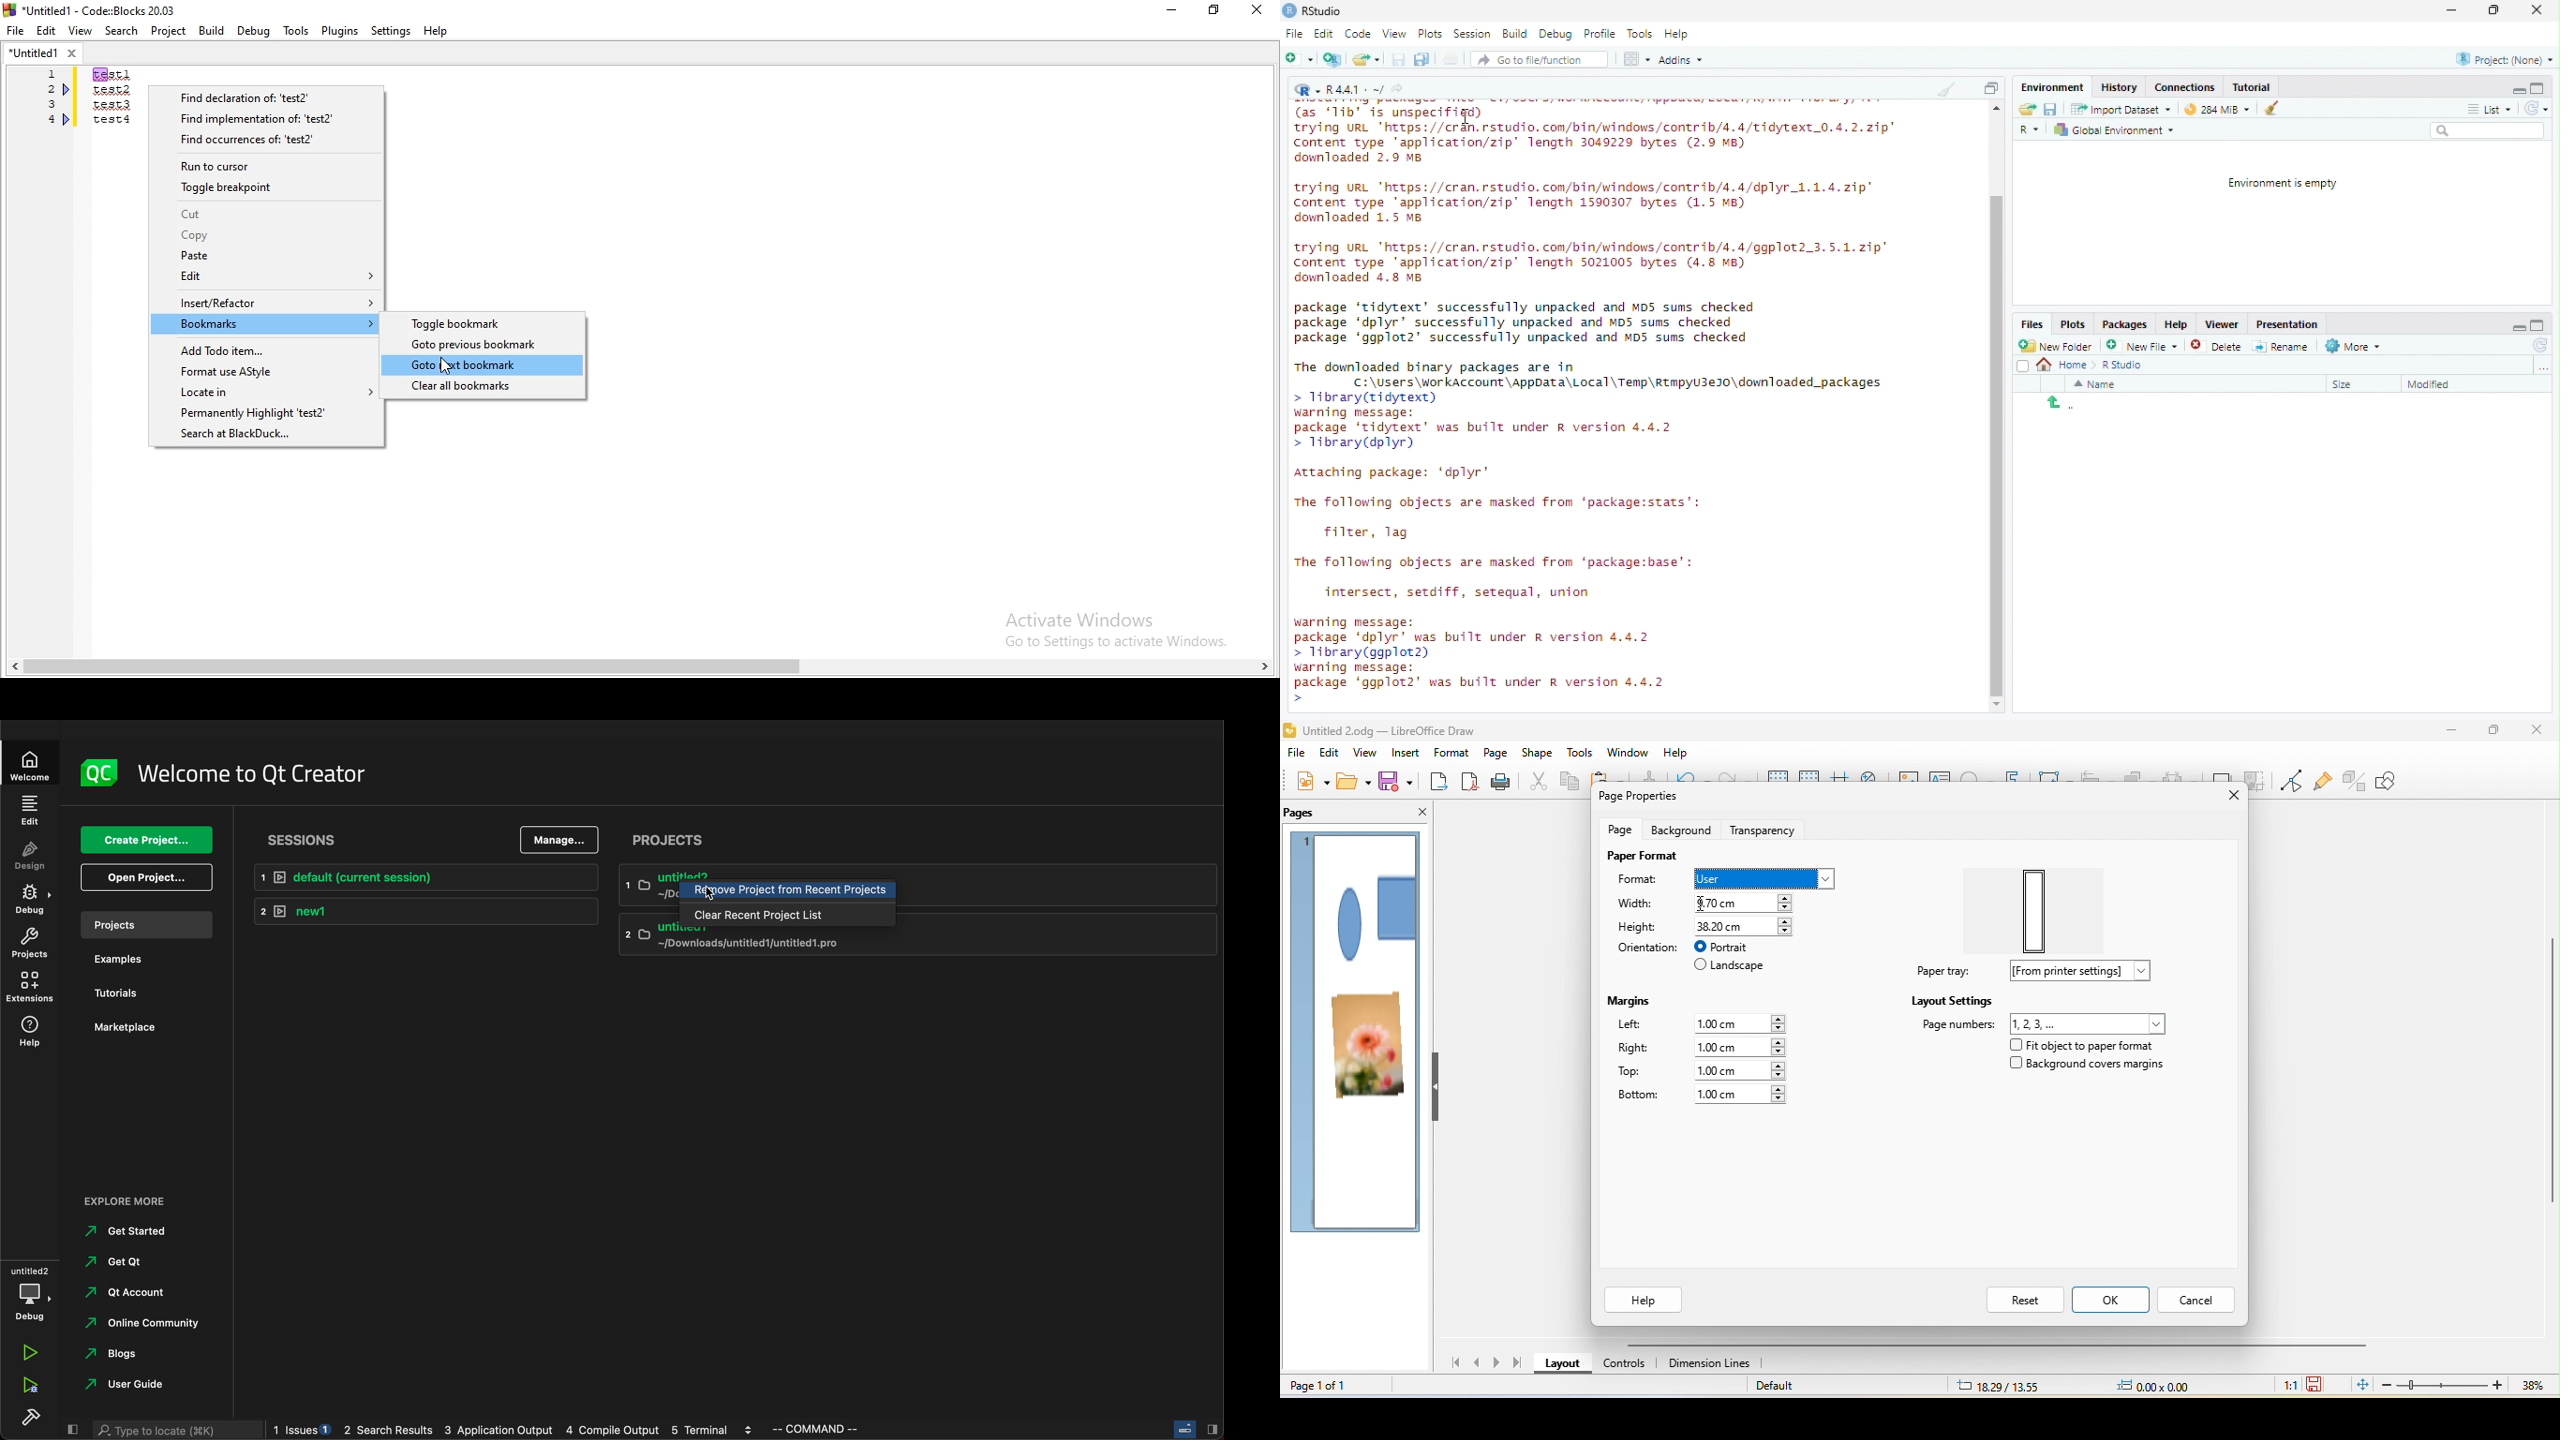  I want to click on build, so click(26, 1423).